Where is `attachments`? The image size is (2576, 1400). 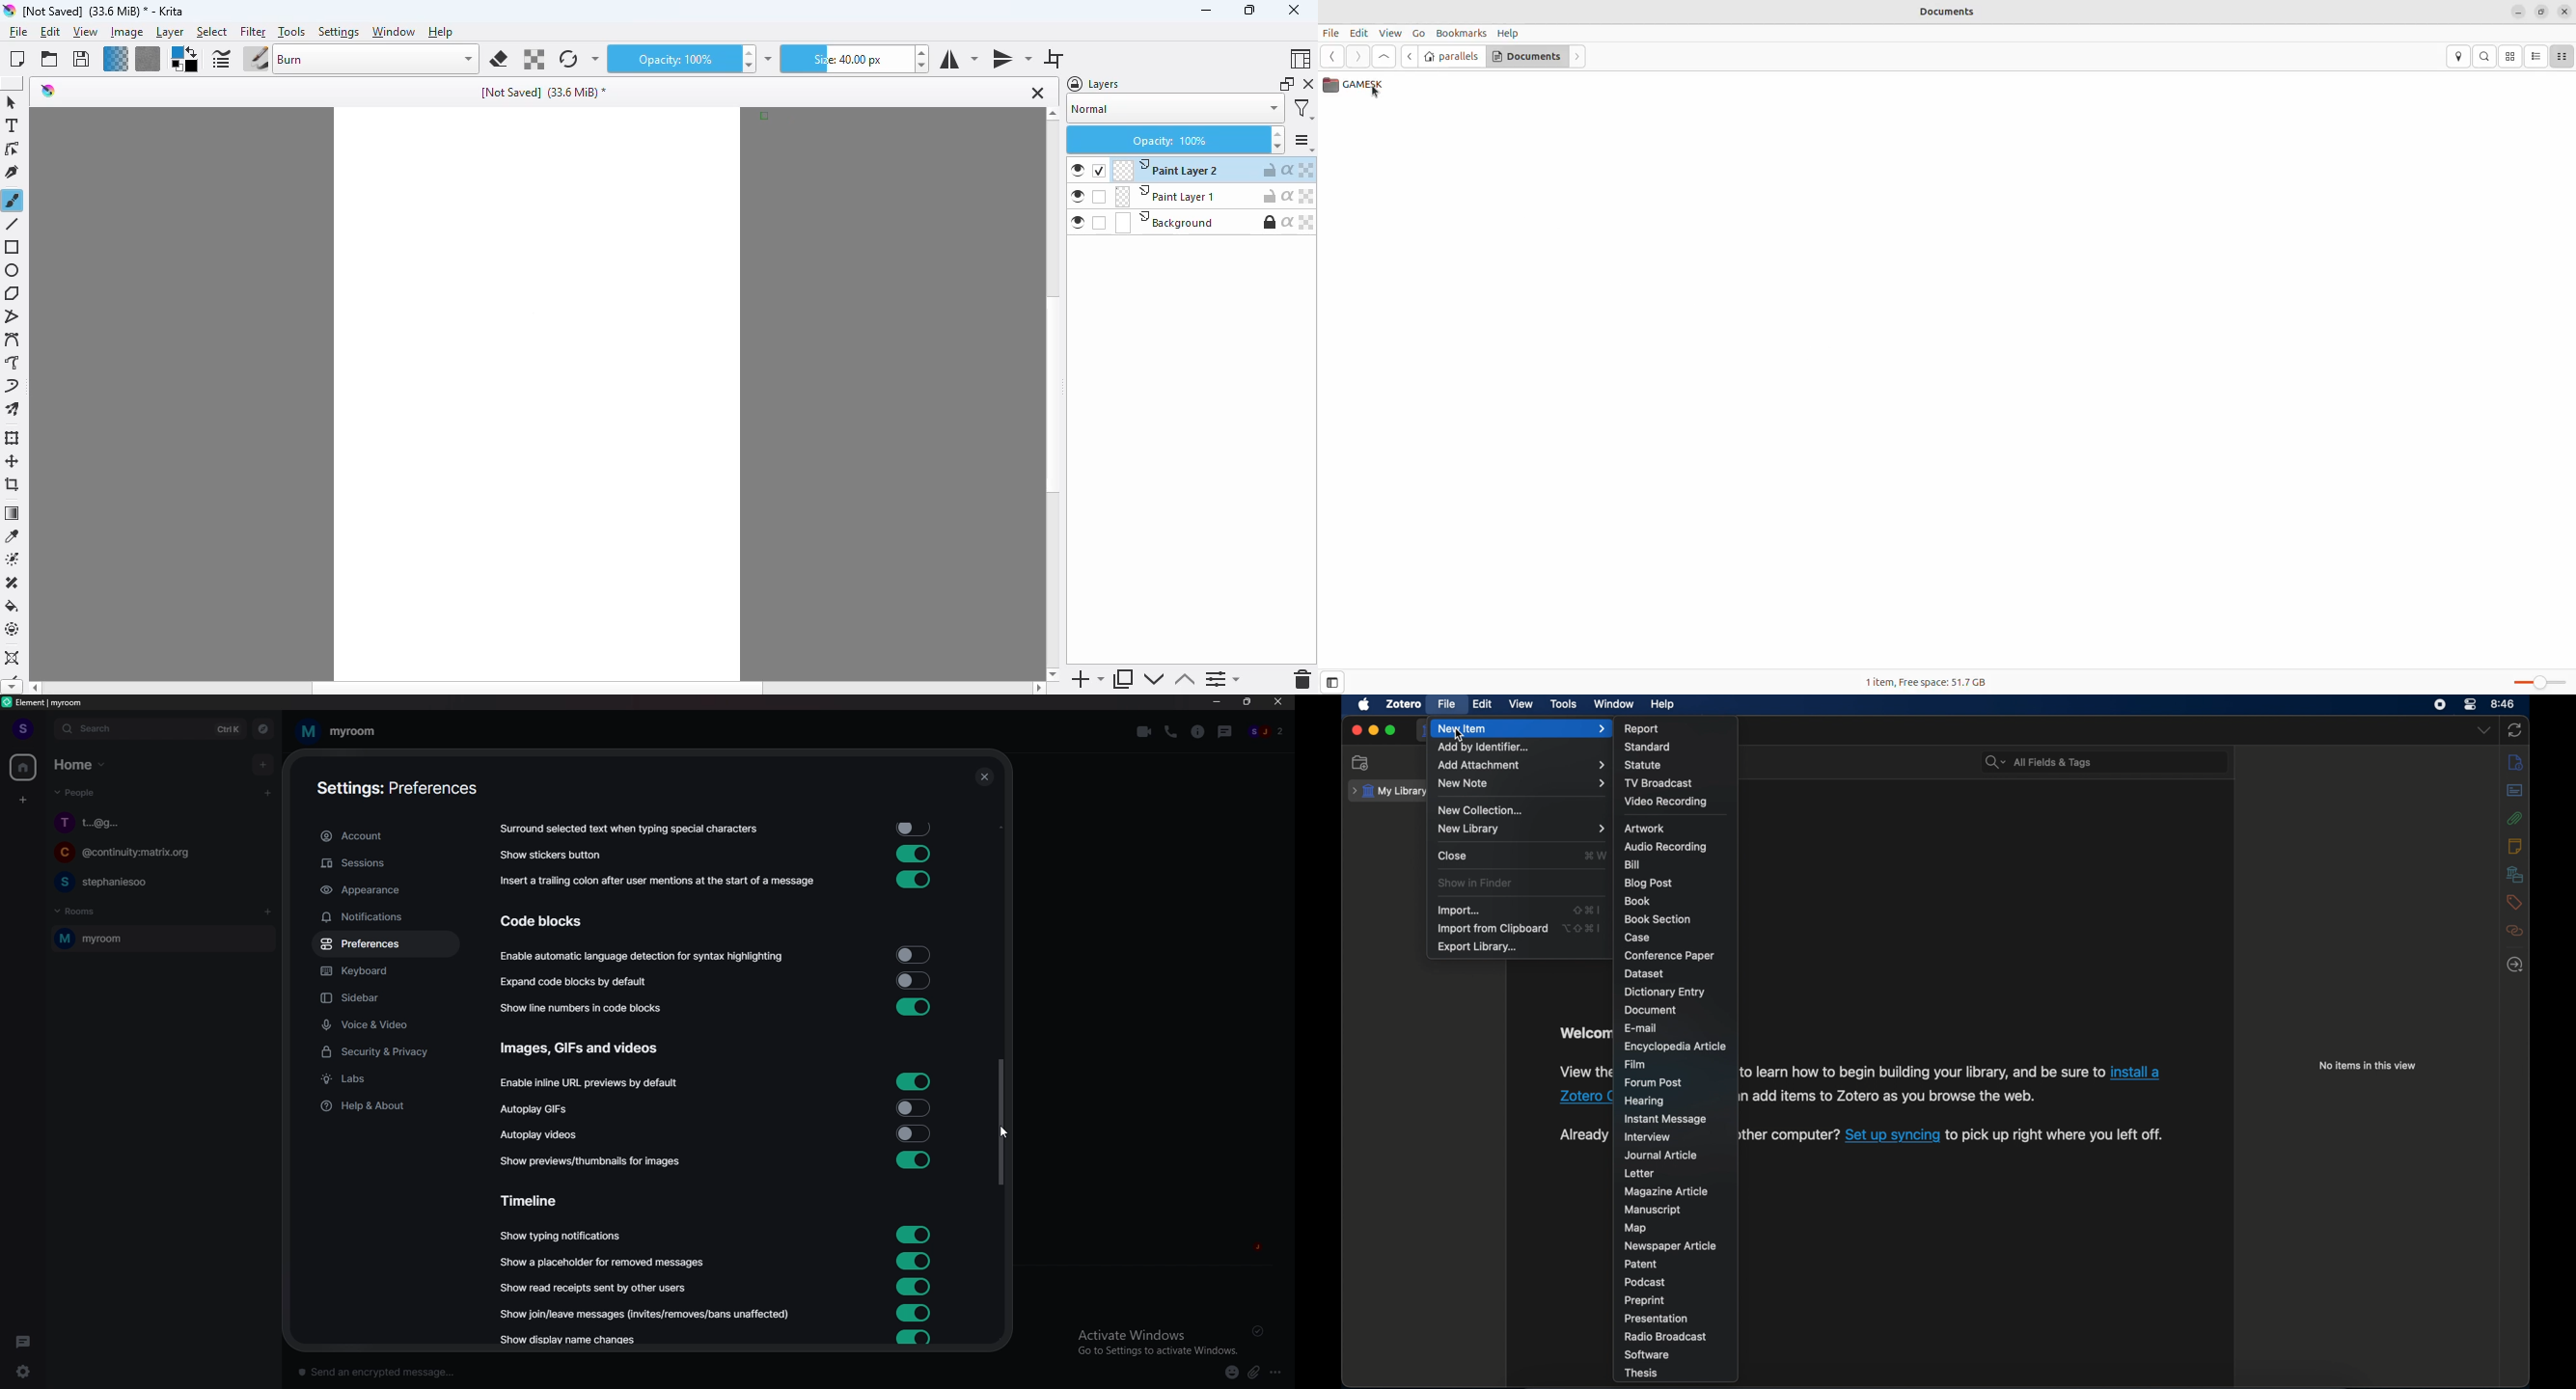 attachments is located at coordinates (1256, 1373).